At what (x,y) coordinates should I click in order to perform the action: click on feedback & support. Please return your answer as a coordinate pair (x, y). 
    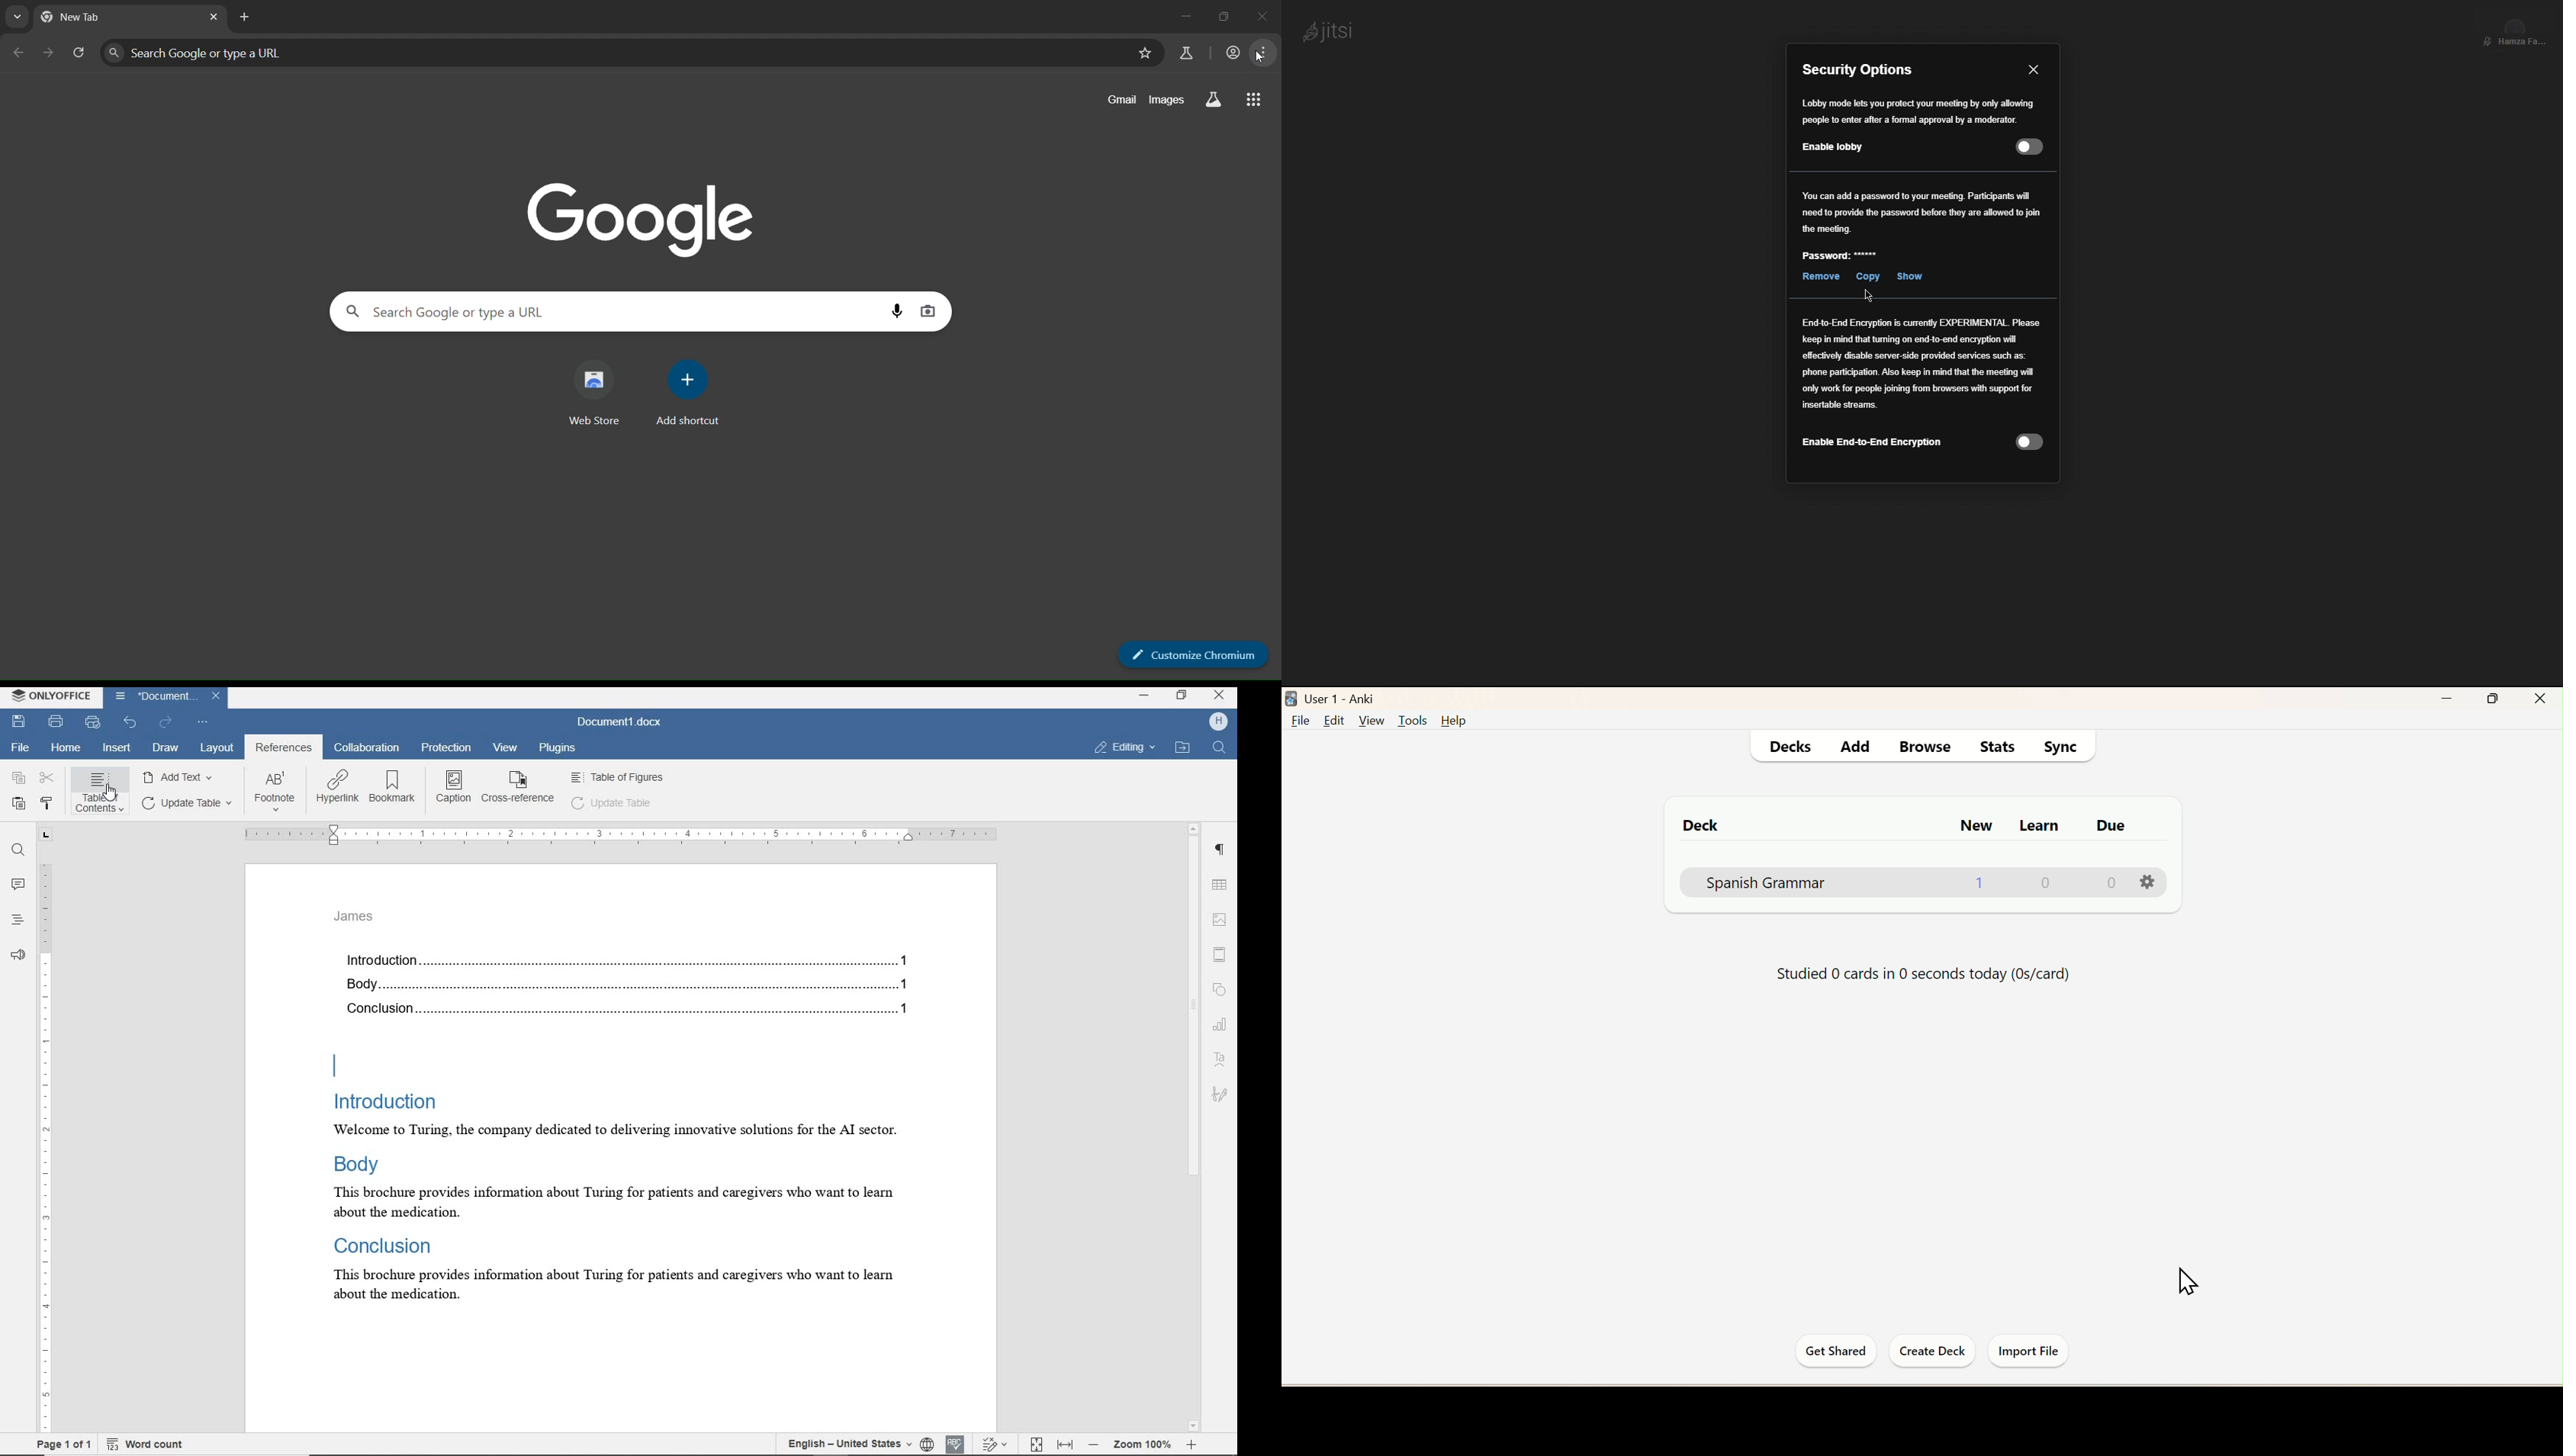
    Looking at the image, I should click on (18, 954).